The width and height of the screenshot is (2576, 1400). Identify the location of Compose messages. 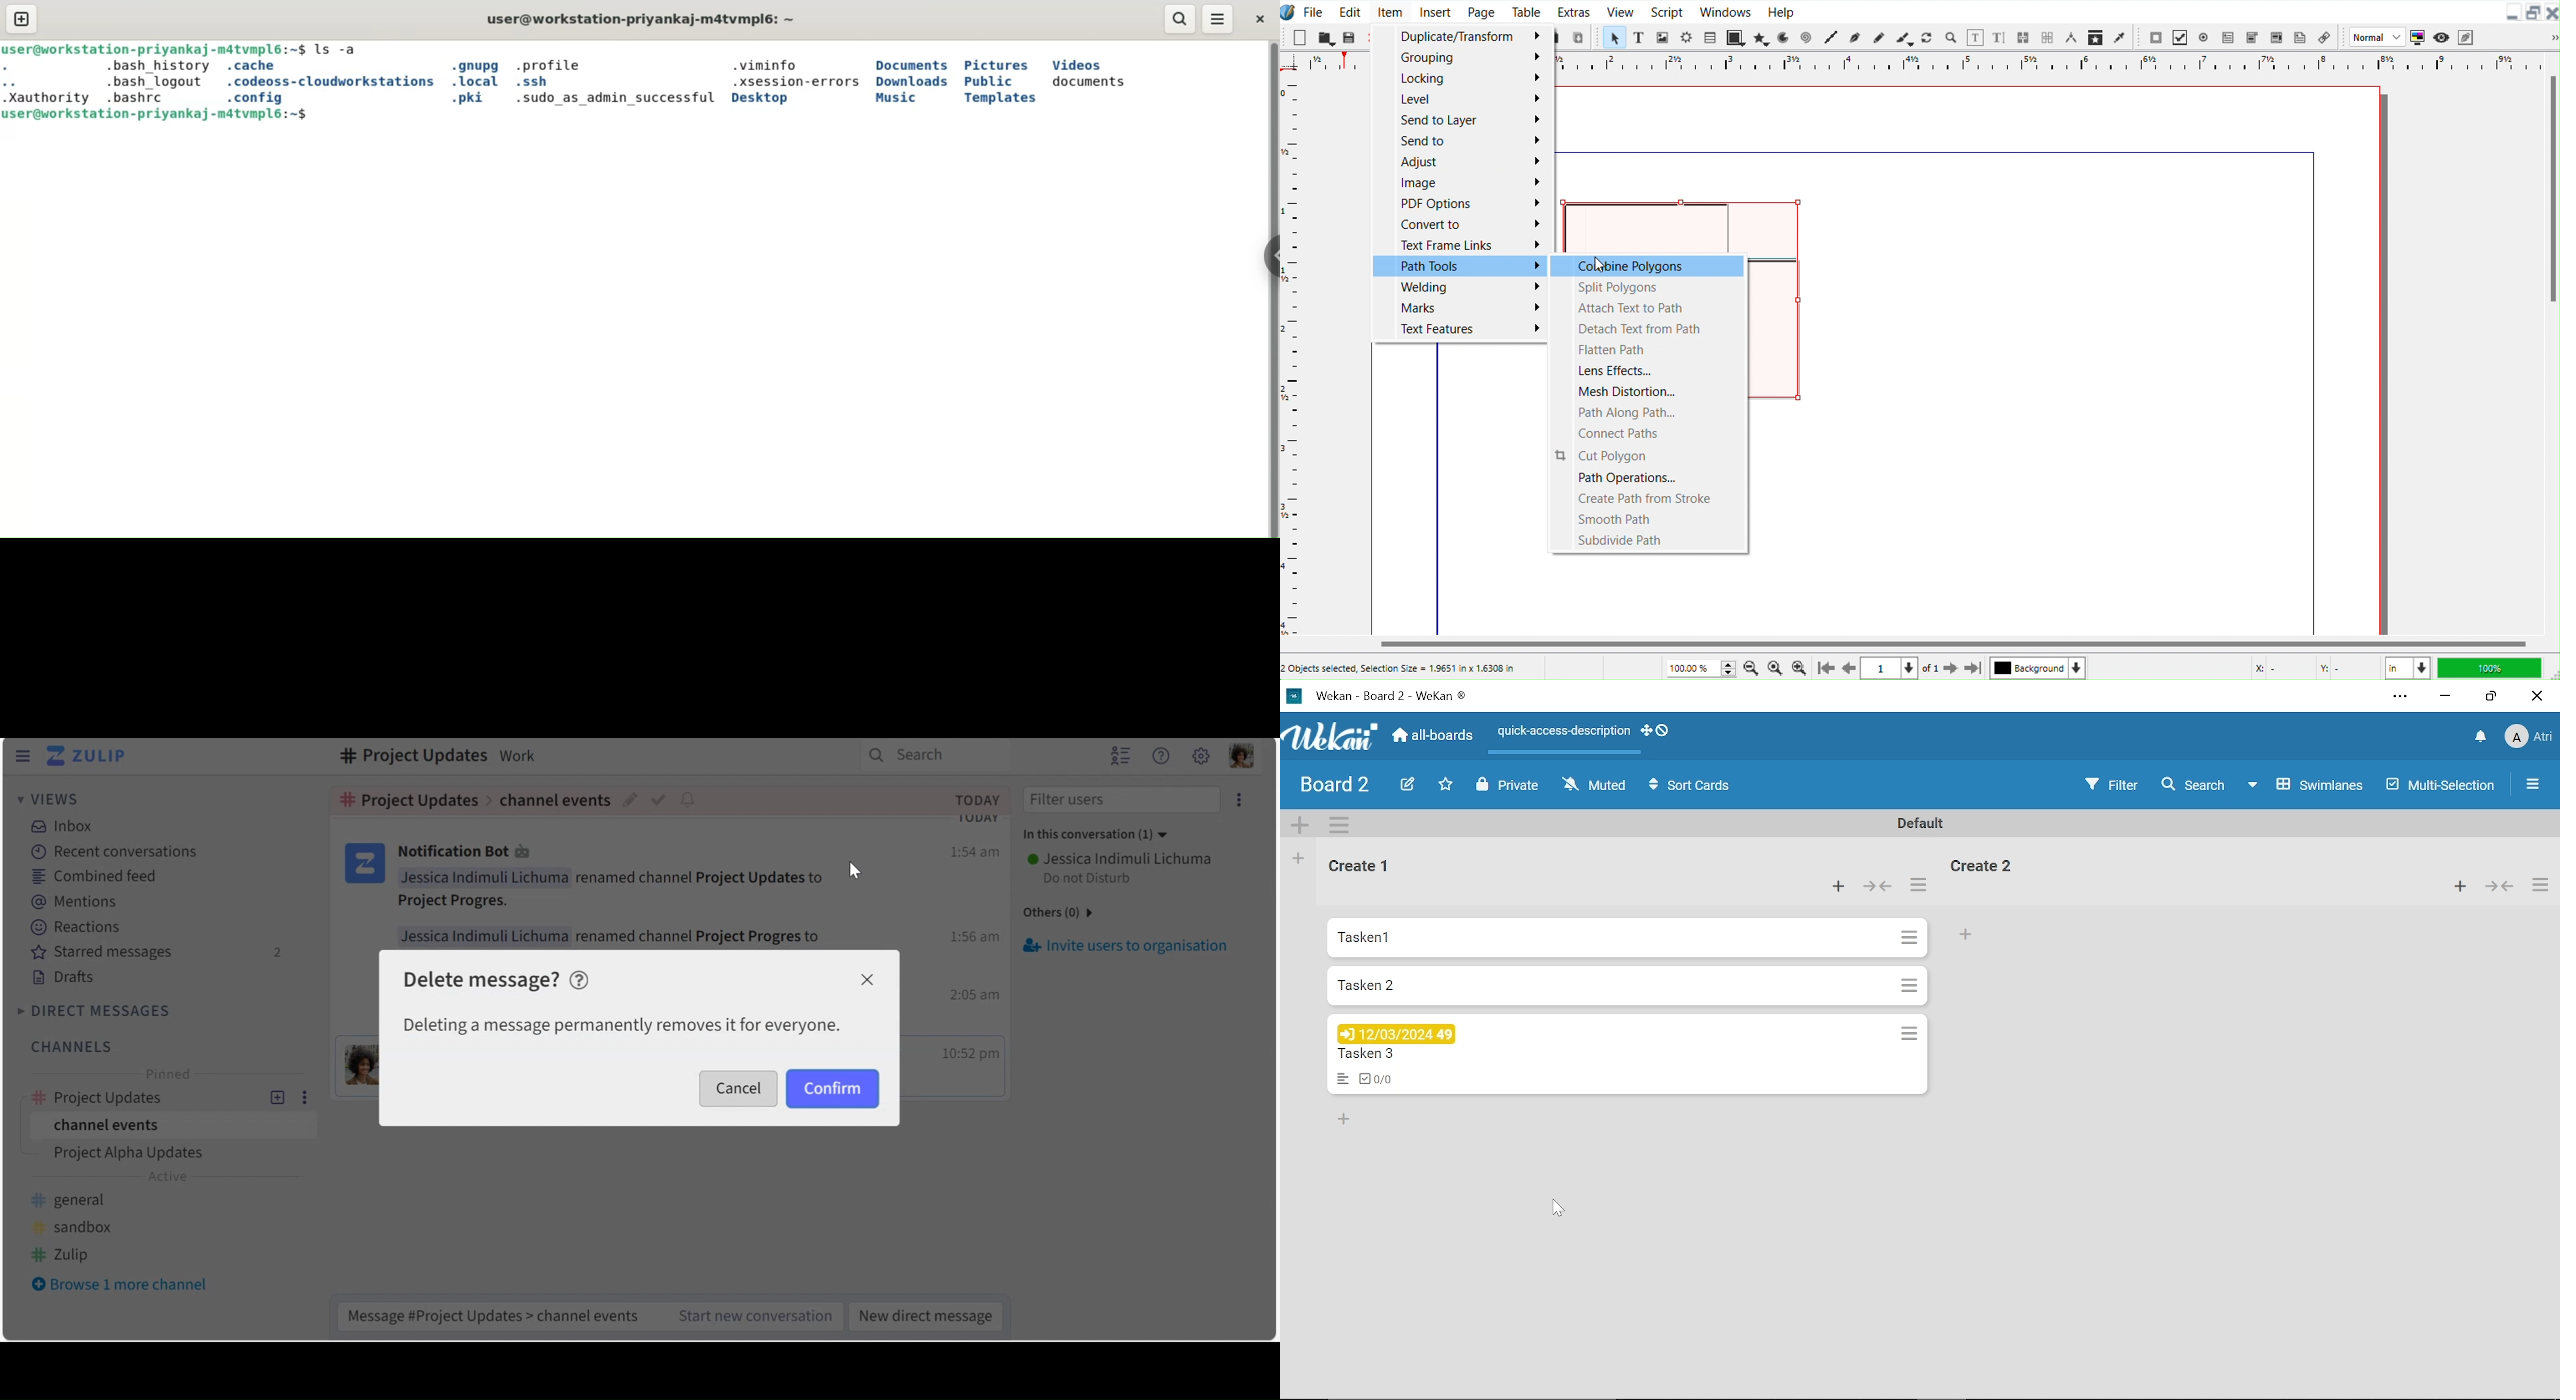
(495, 1313).